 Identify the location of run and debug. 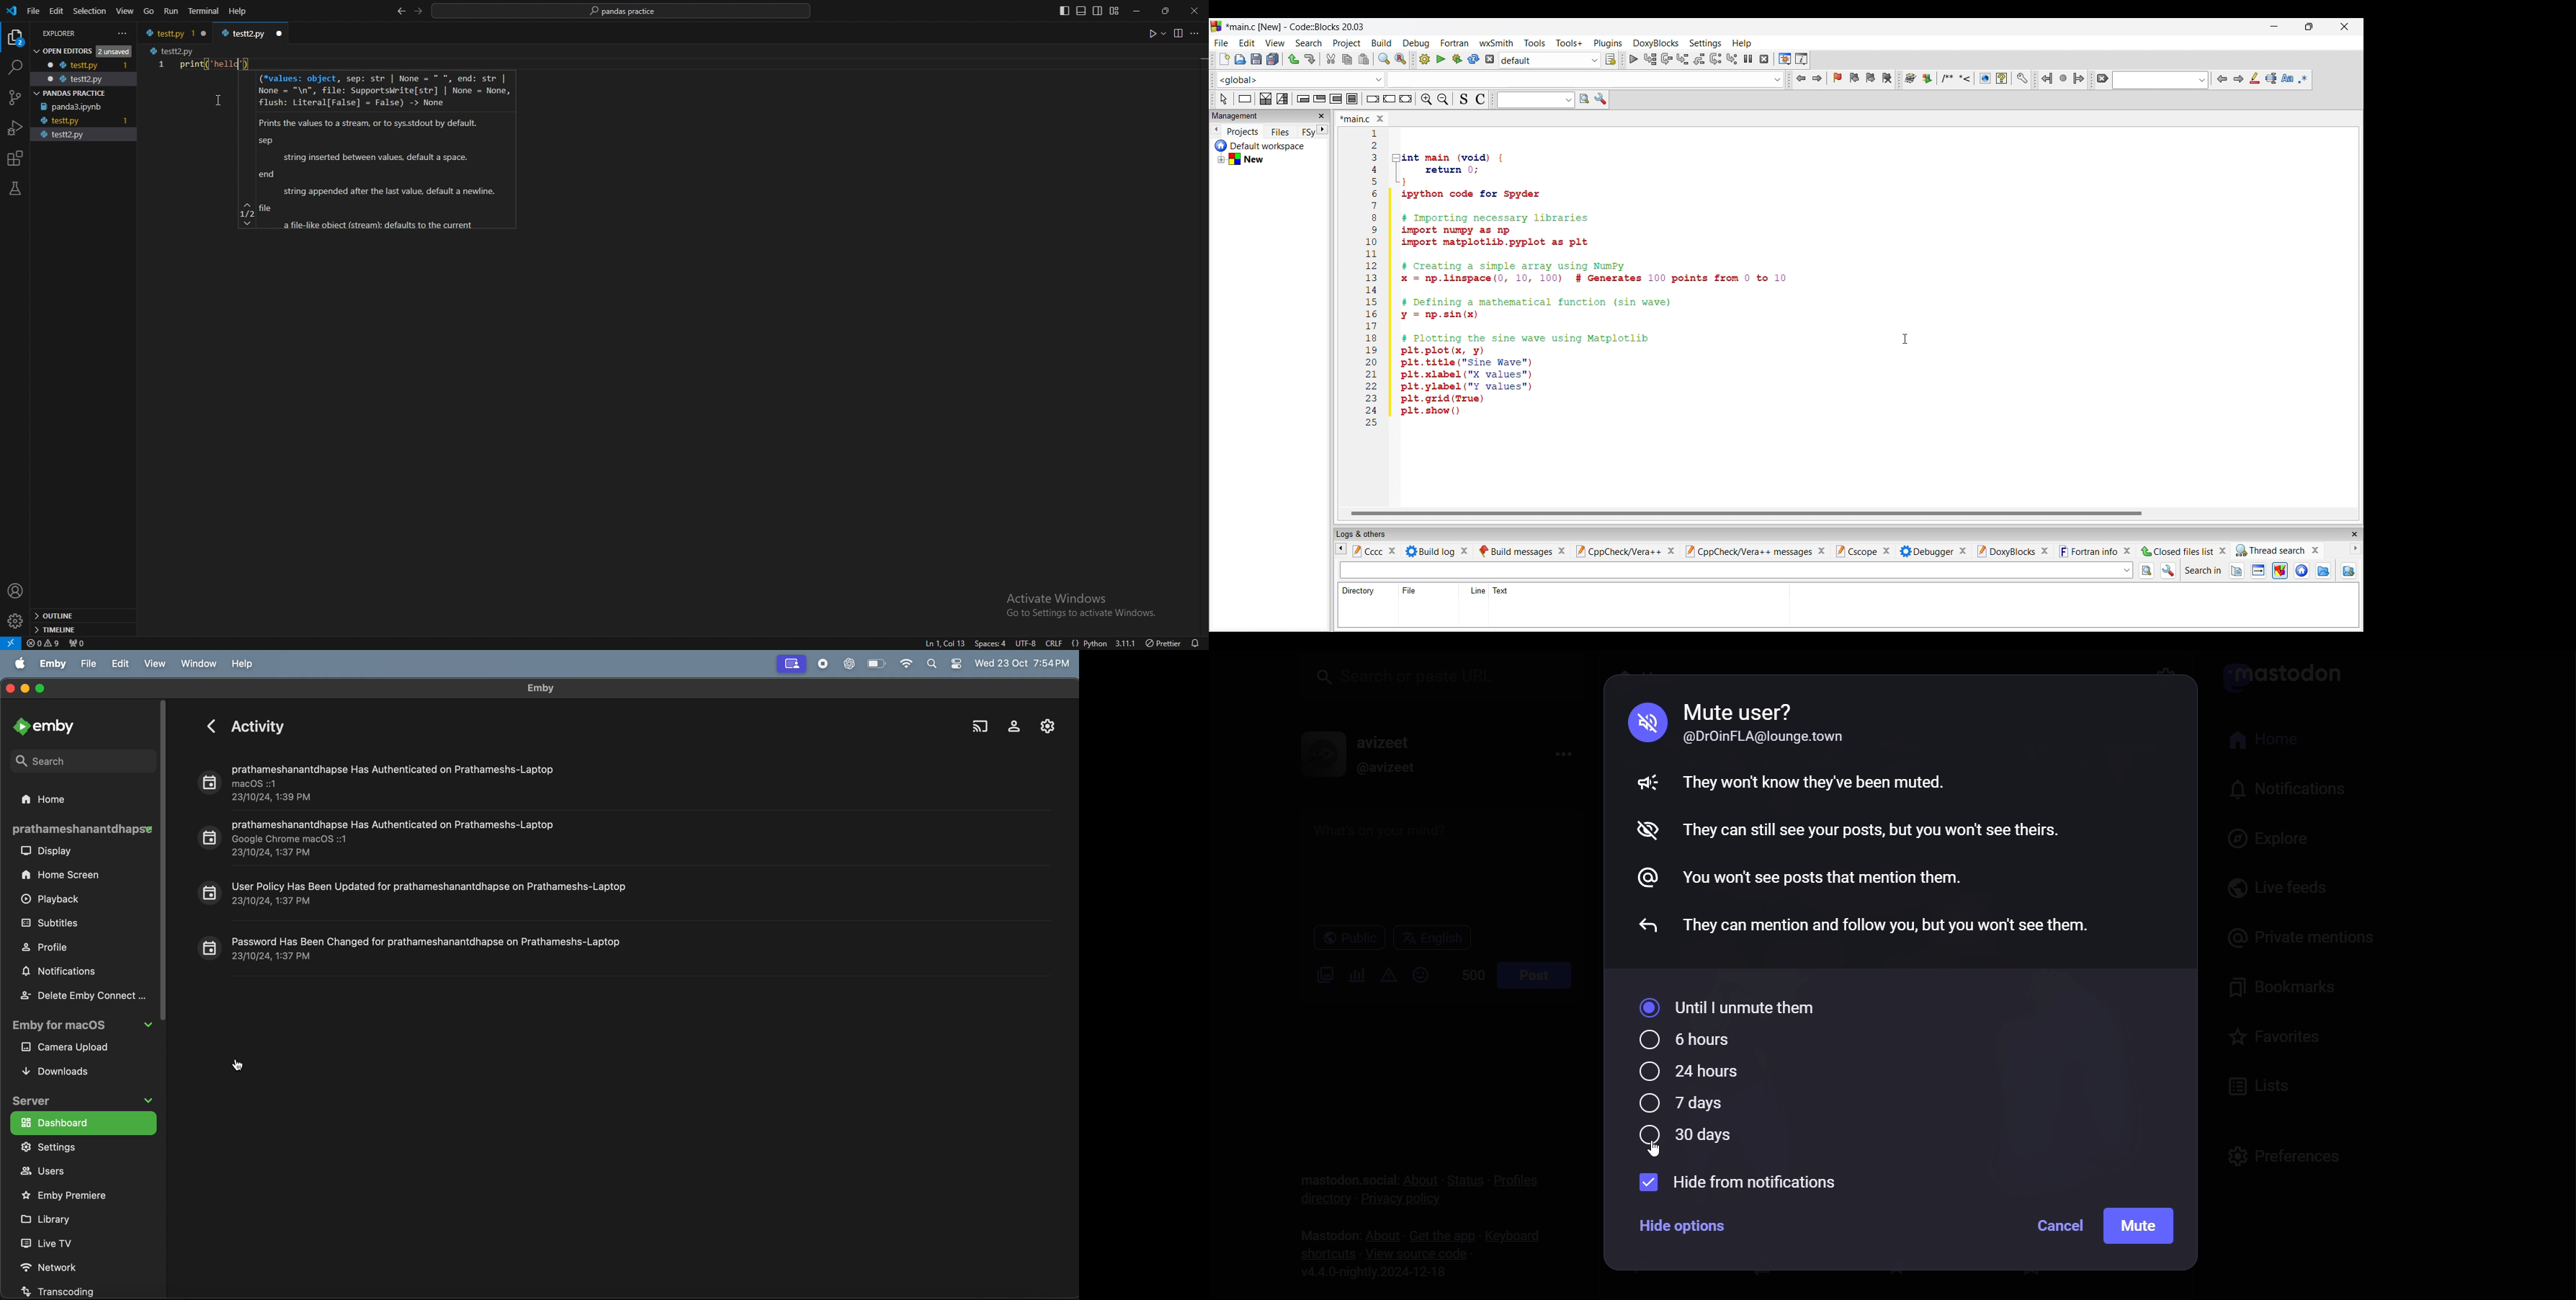
(16, 128).